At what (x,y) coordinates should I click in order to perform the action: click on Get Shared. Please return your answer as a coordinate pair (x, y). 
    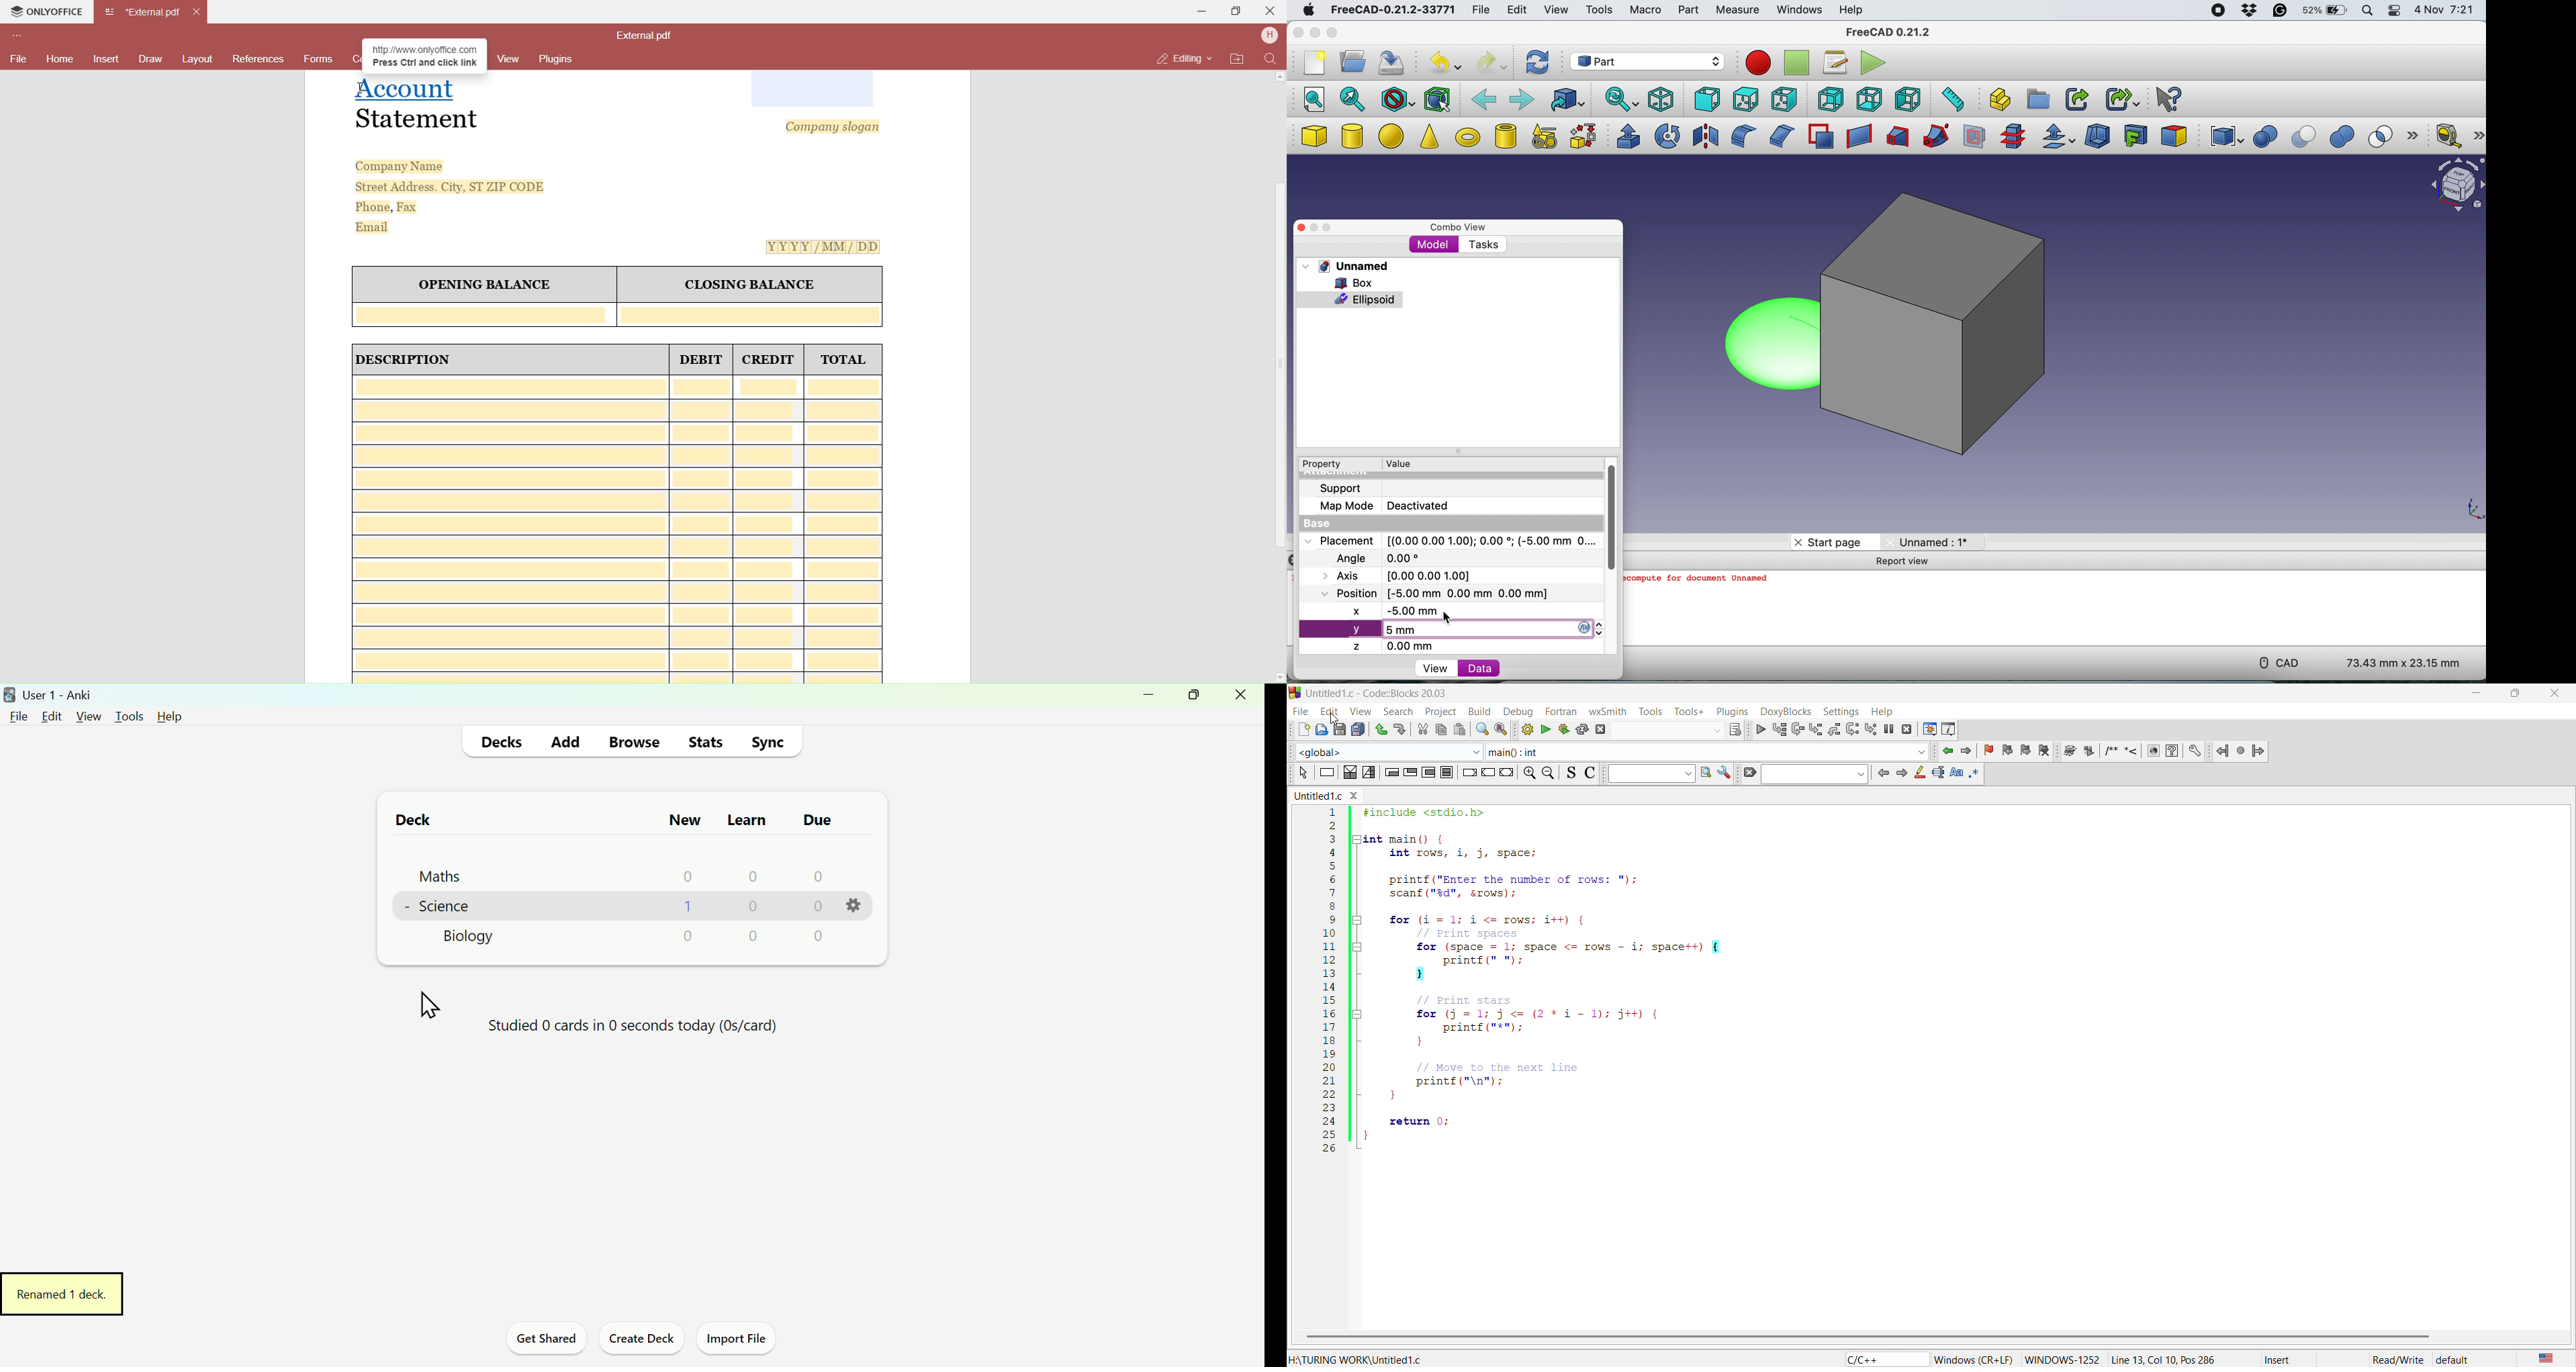
    Looking at the image, I should click on (541, 1341).